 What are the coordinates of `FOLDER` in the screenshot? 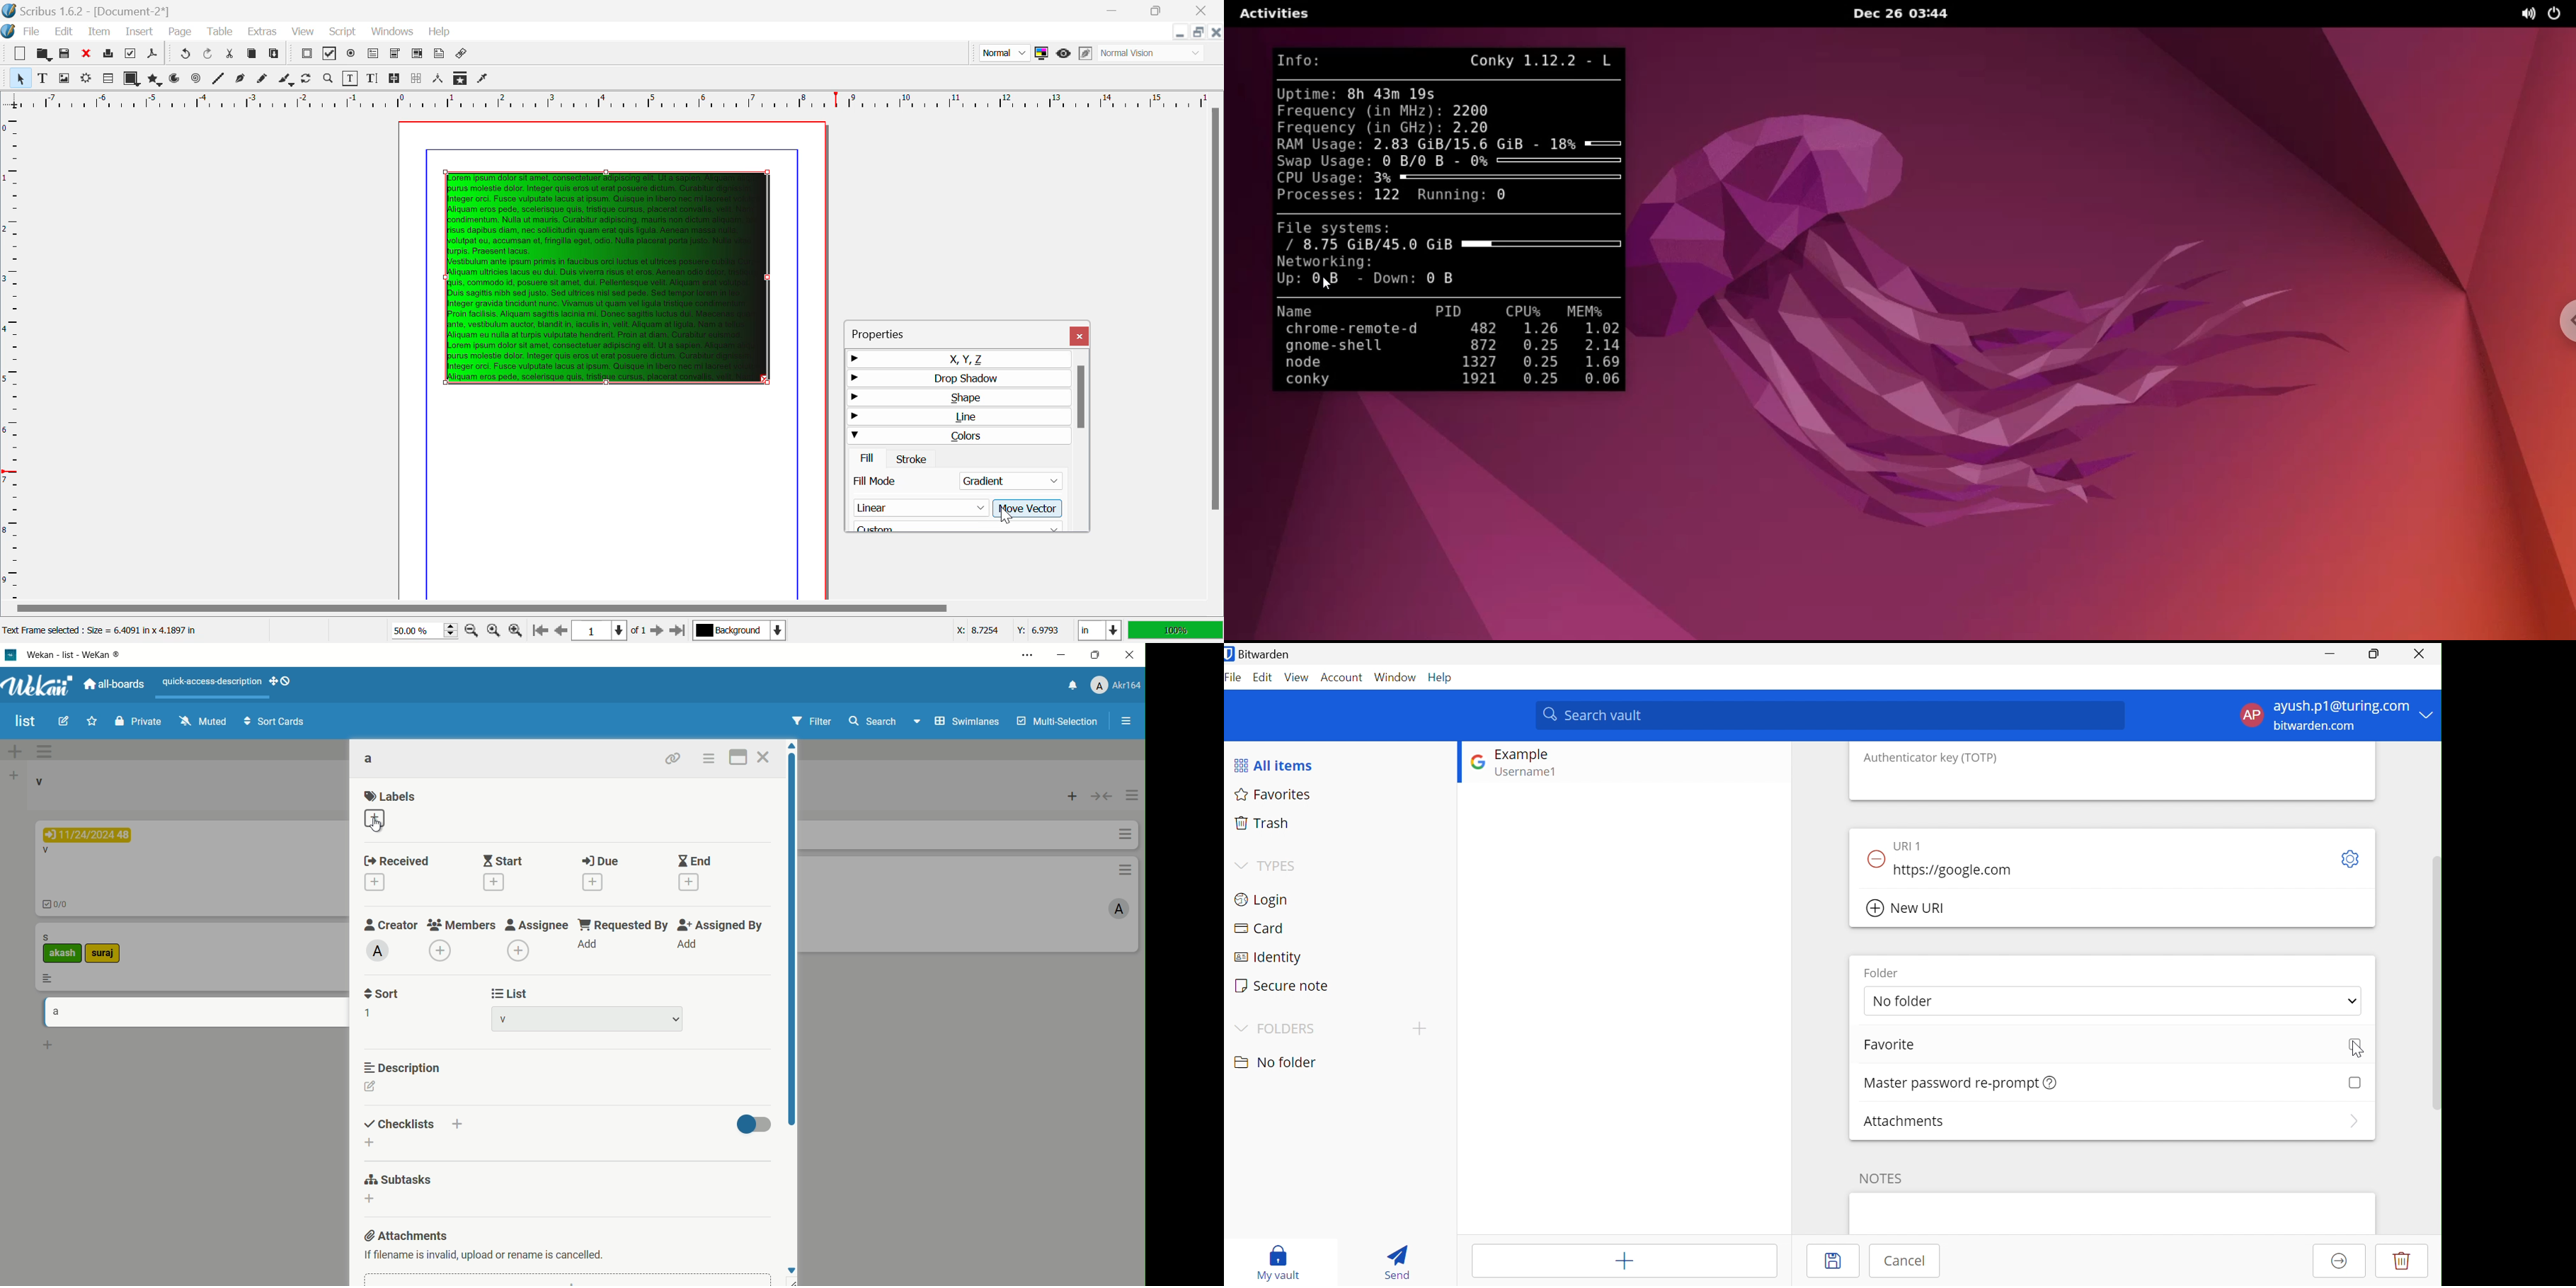 It's located at (1287, 1028).